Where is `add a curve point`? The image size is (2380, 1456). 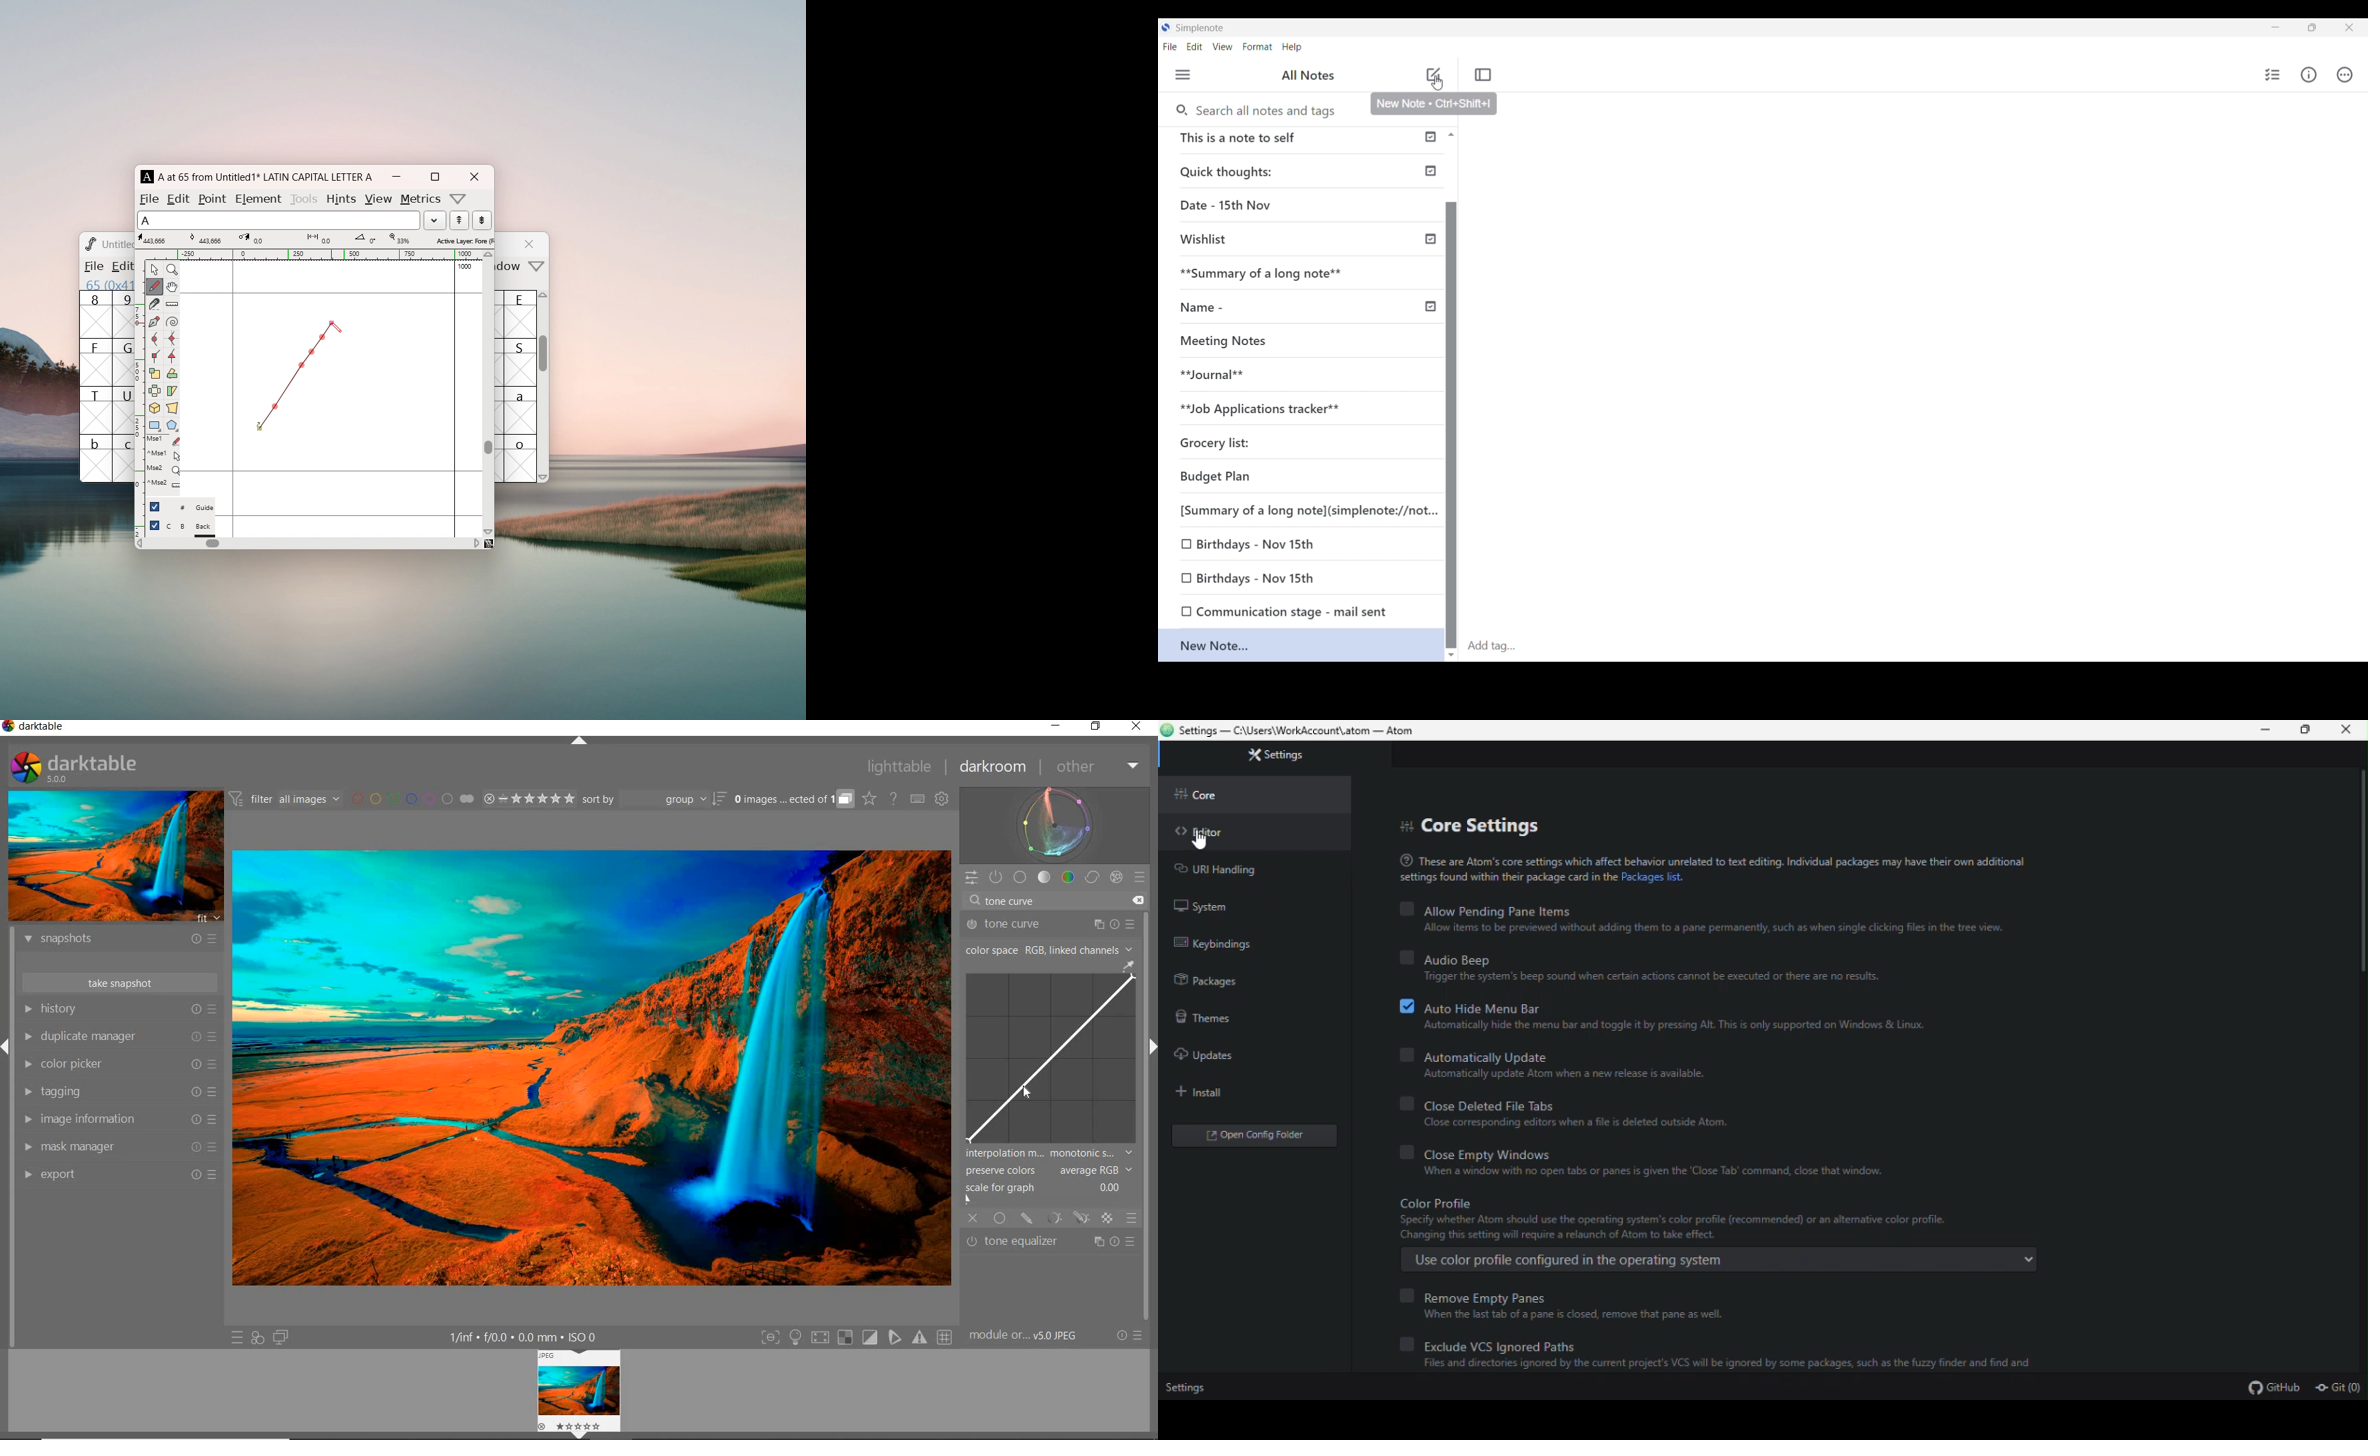 add a curve point is located at coordinates (154, 339).